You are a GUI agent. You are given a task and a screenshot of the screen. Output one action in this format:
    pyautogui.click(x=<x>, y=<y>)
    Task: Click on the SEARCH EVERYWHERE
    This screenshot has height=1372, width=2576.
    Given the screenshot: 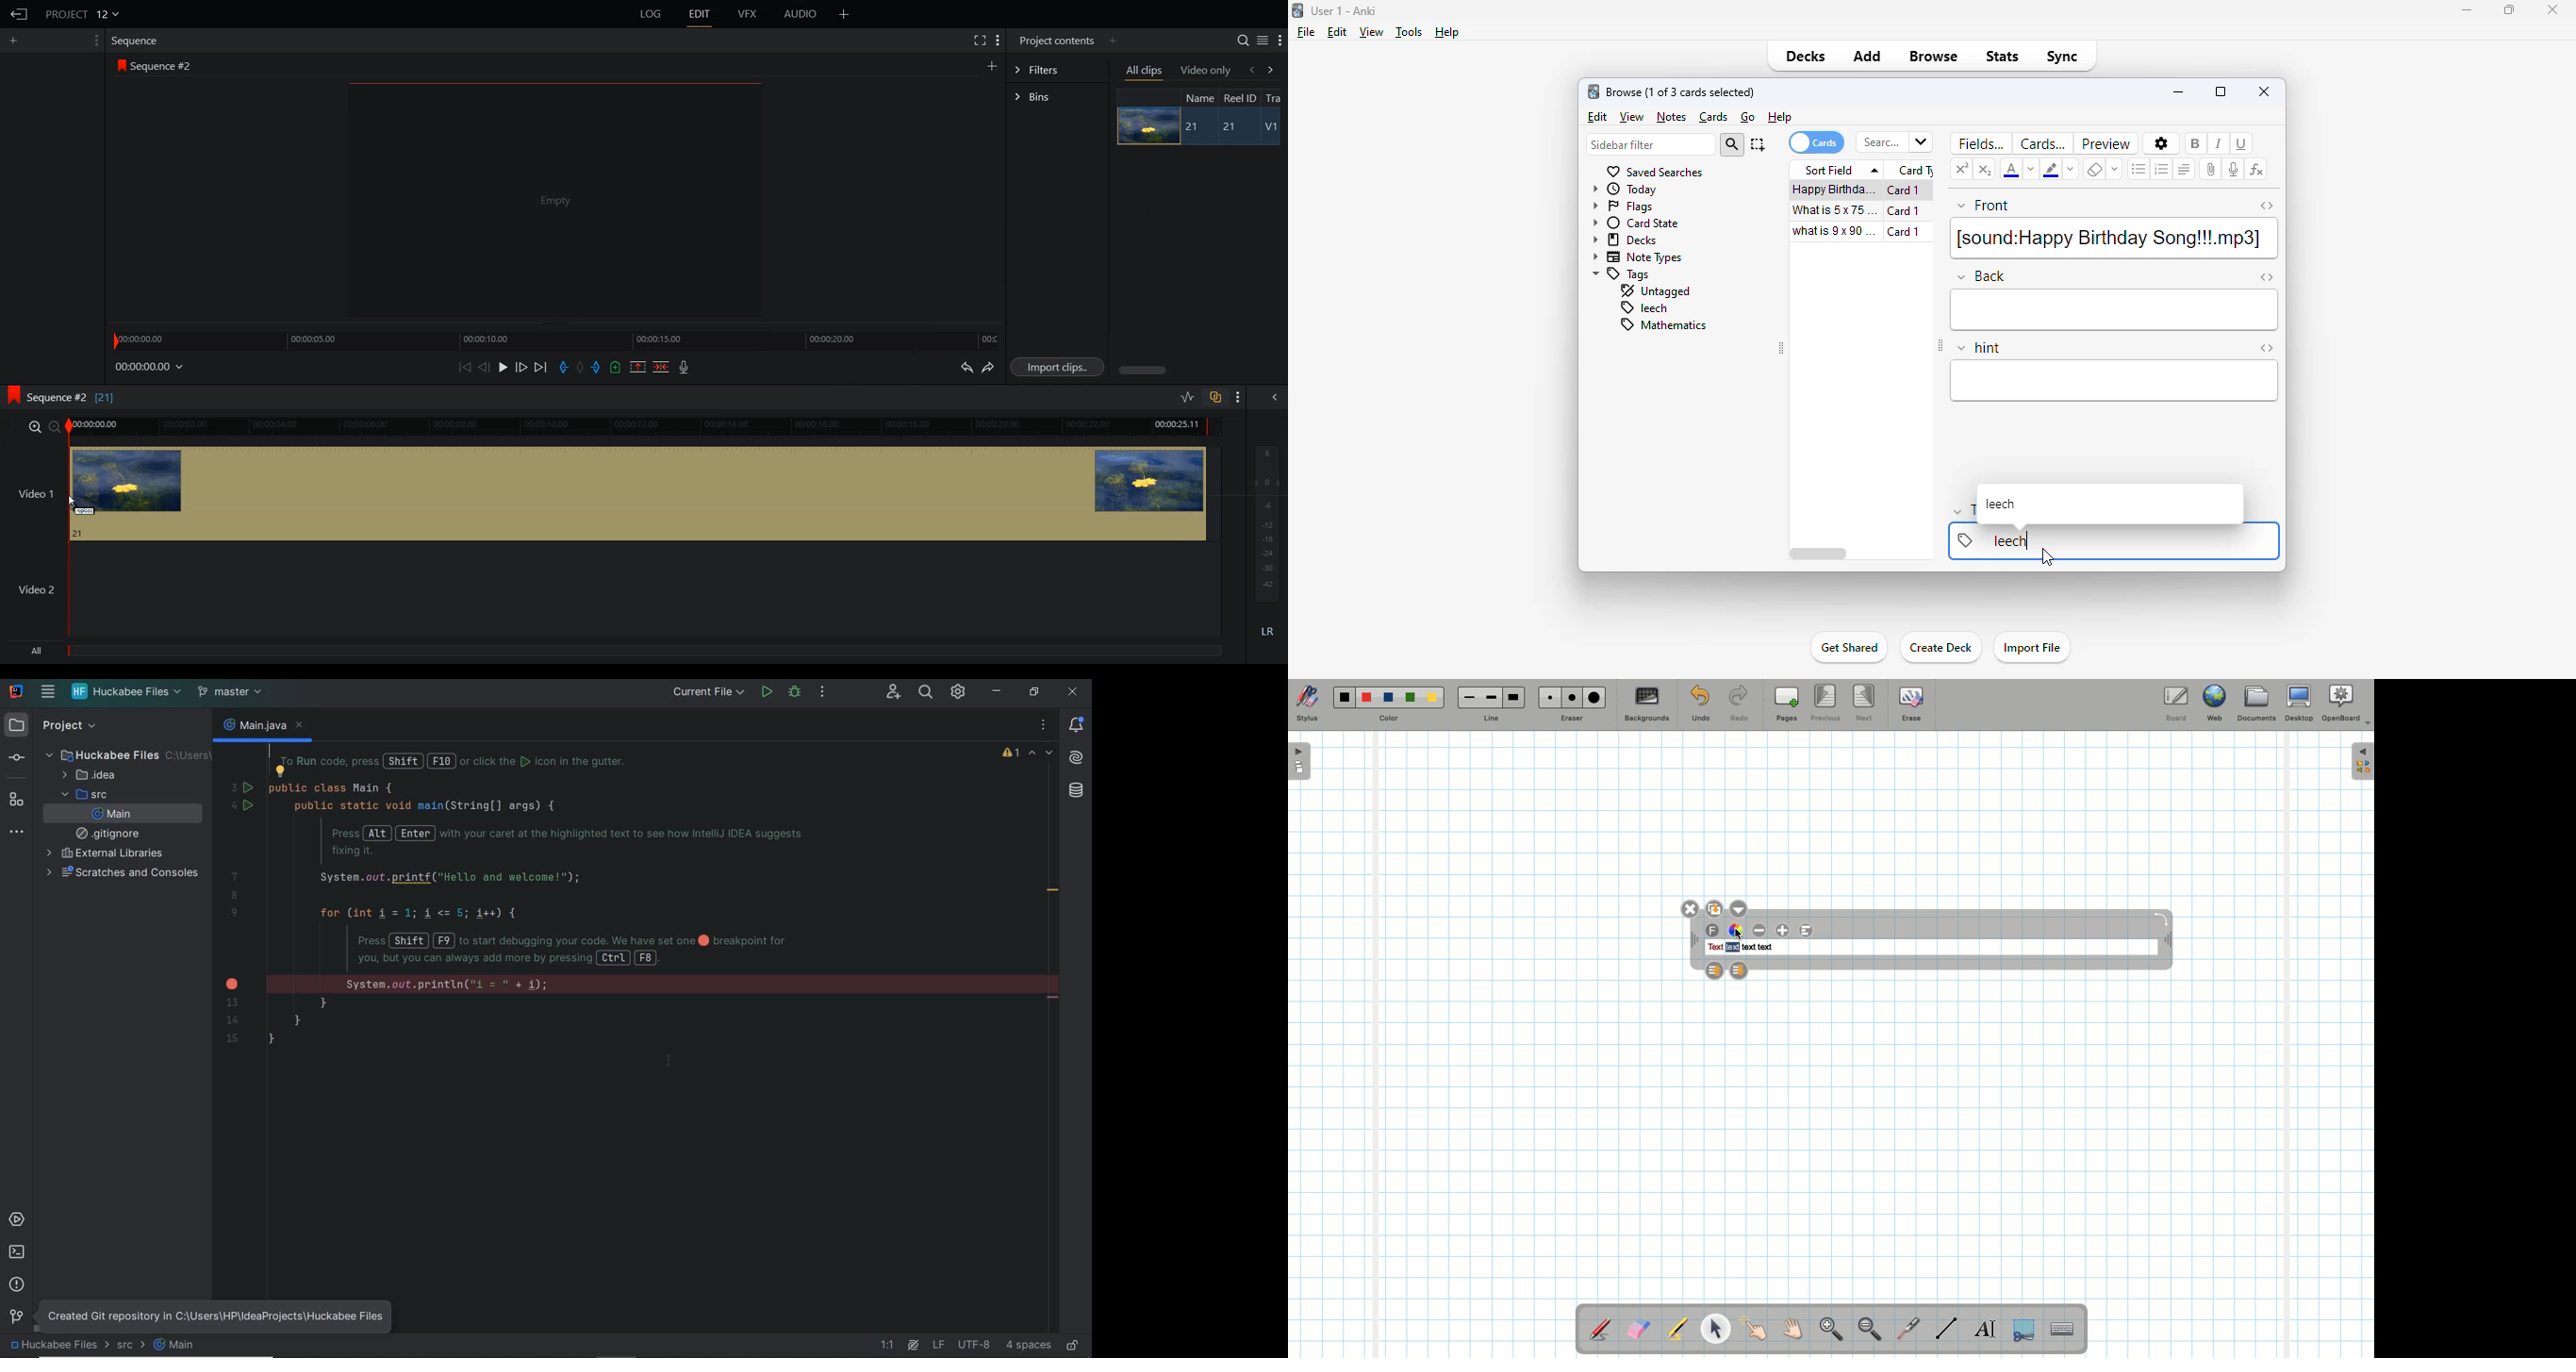 What is the action you would take?
    pyautogui.click(x=927, y=693)
    